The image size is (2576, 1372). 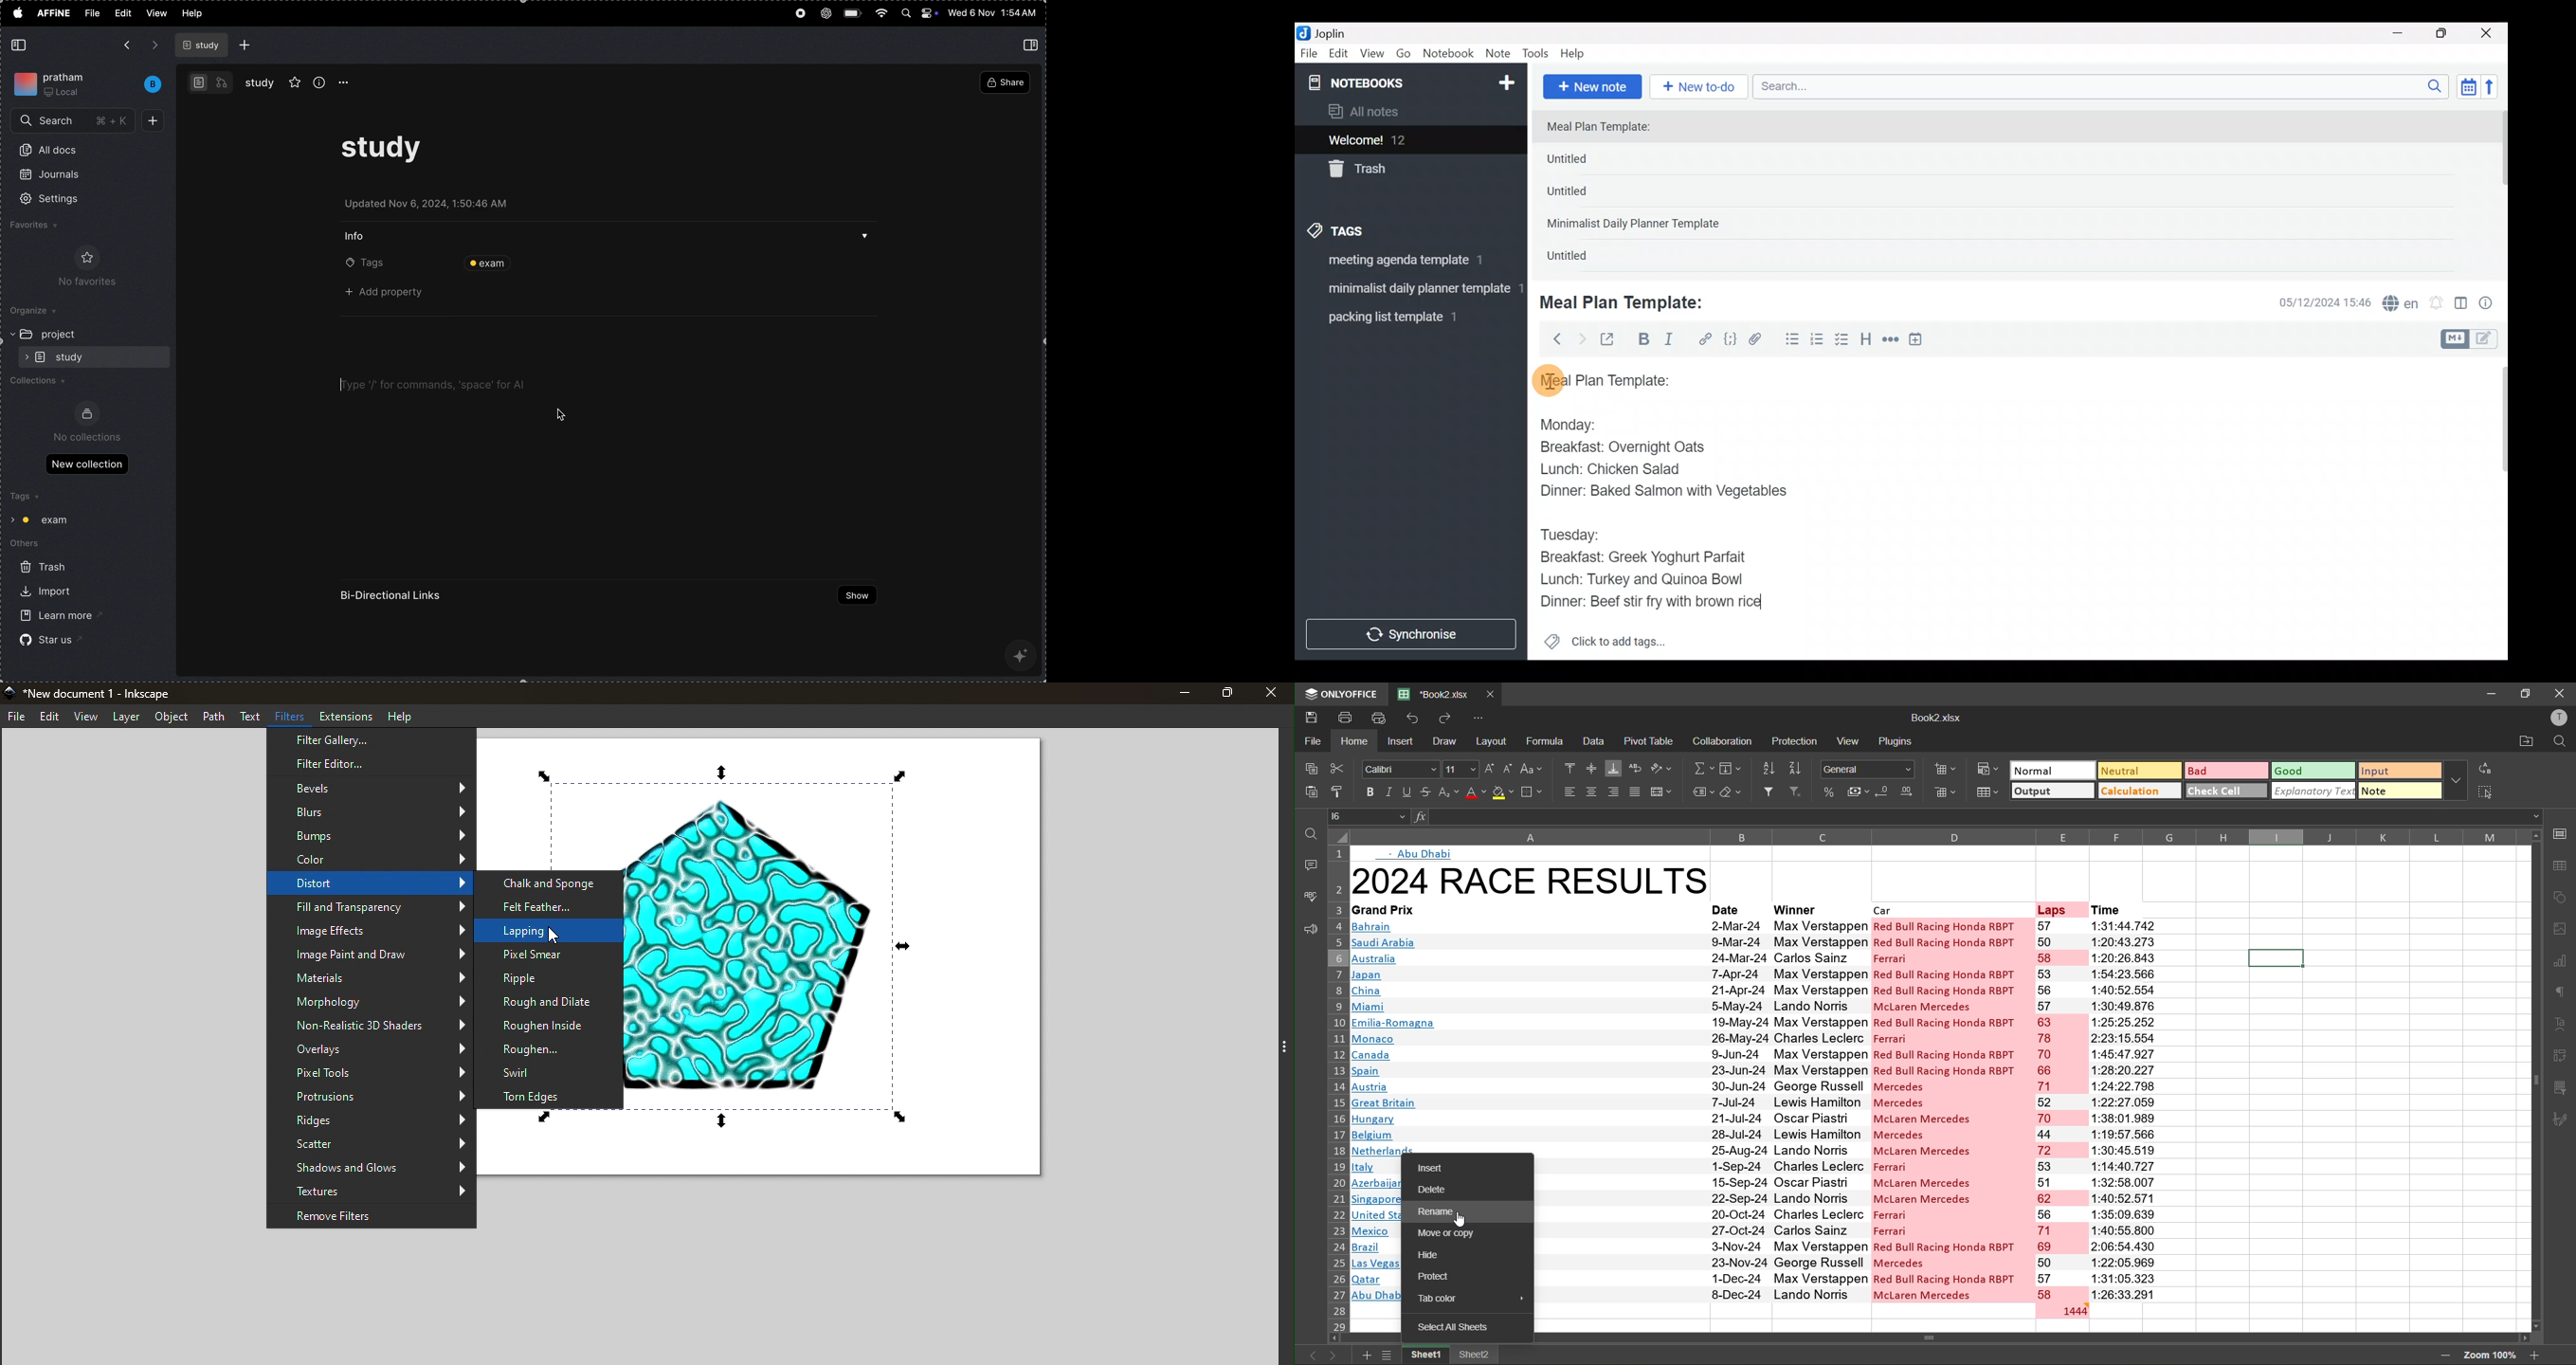 What do you see at coordinates (2139, 791) in the screenshot?
I see `calculation` at bounding box center [2139, 791].